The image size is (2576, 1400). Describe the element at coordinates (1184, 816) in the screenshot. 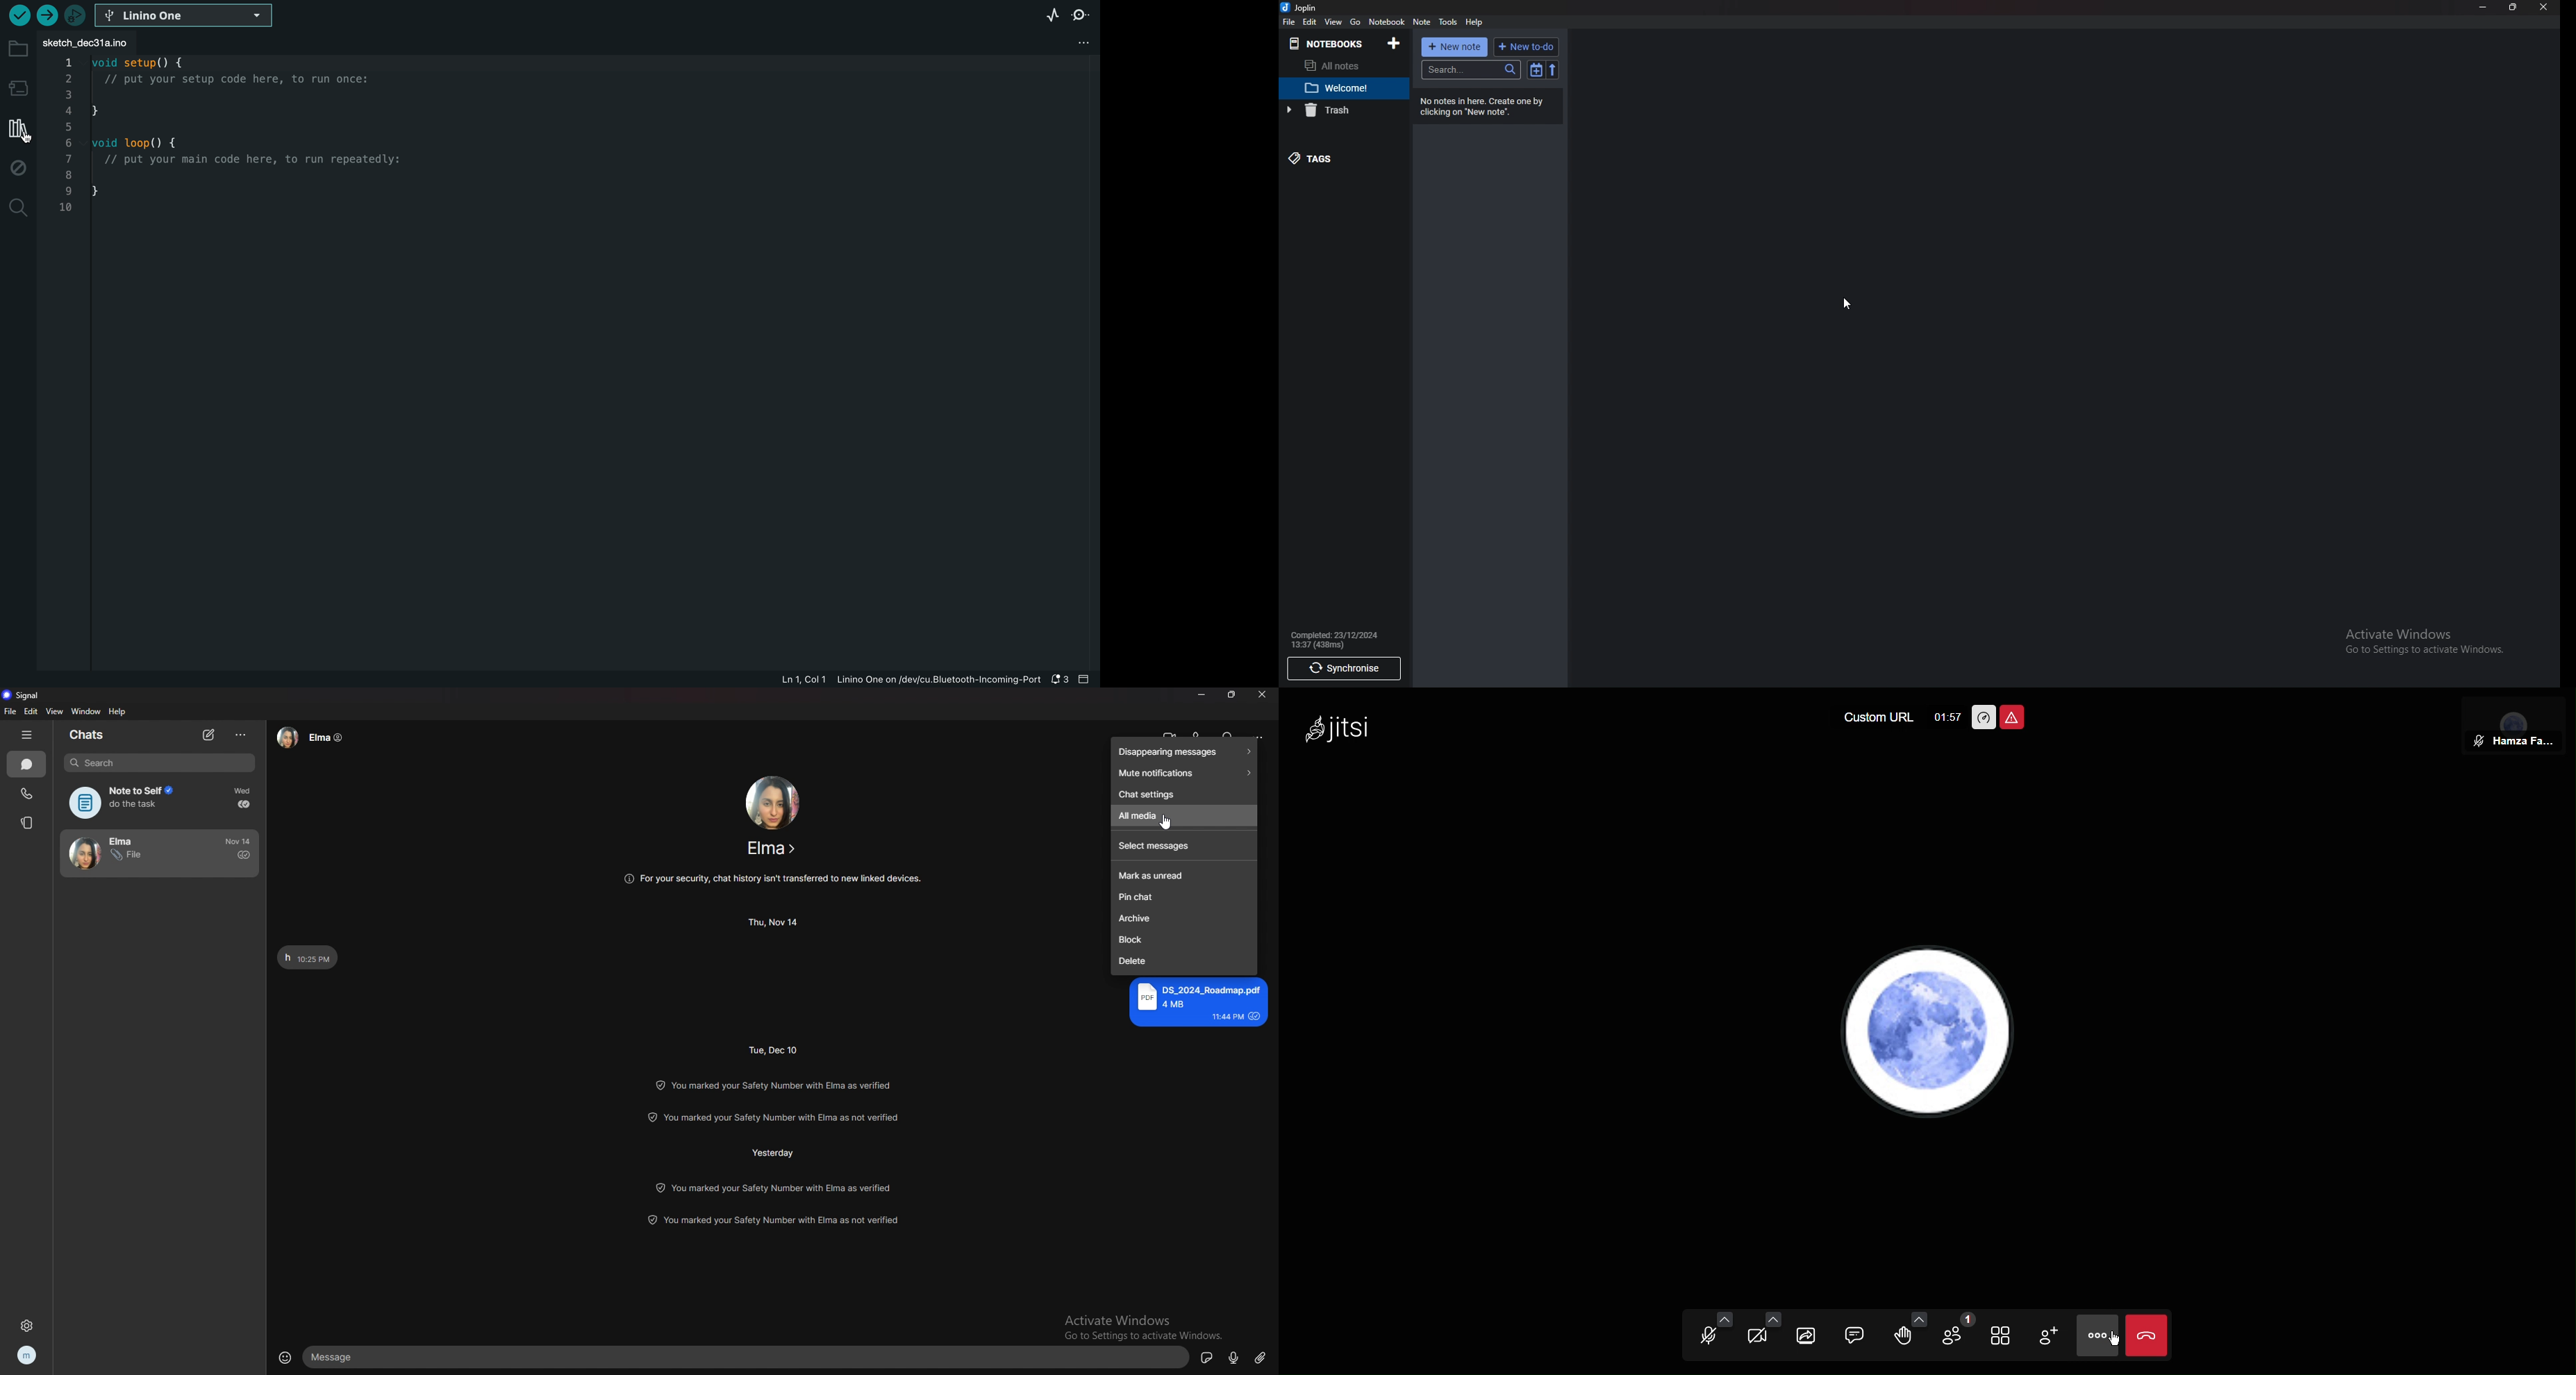

I see `all media` at that location.